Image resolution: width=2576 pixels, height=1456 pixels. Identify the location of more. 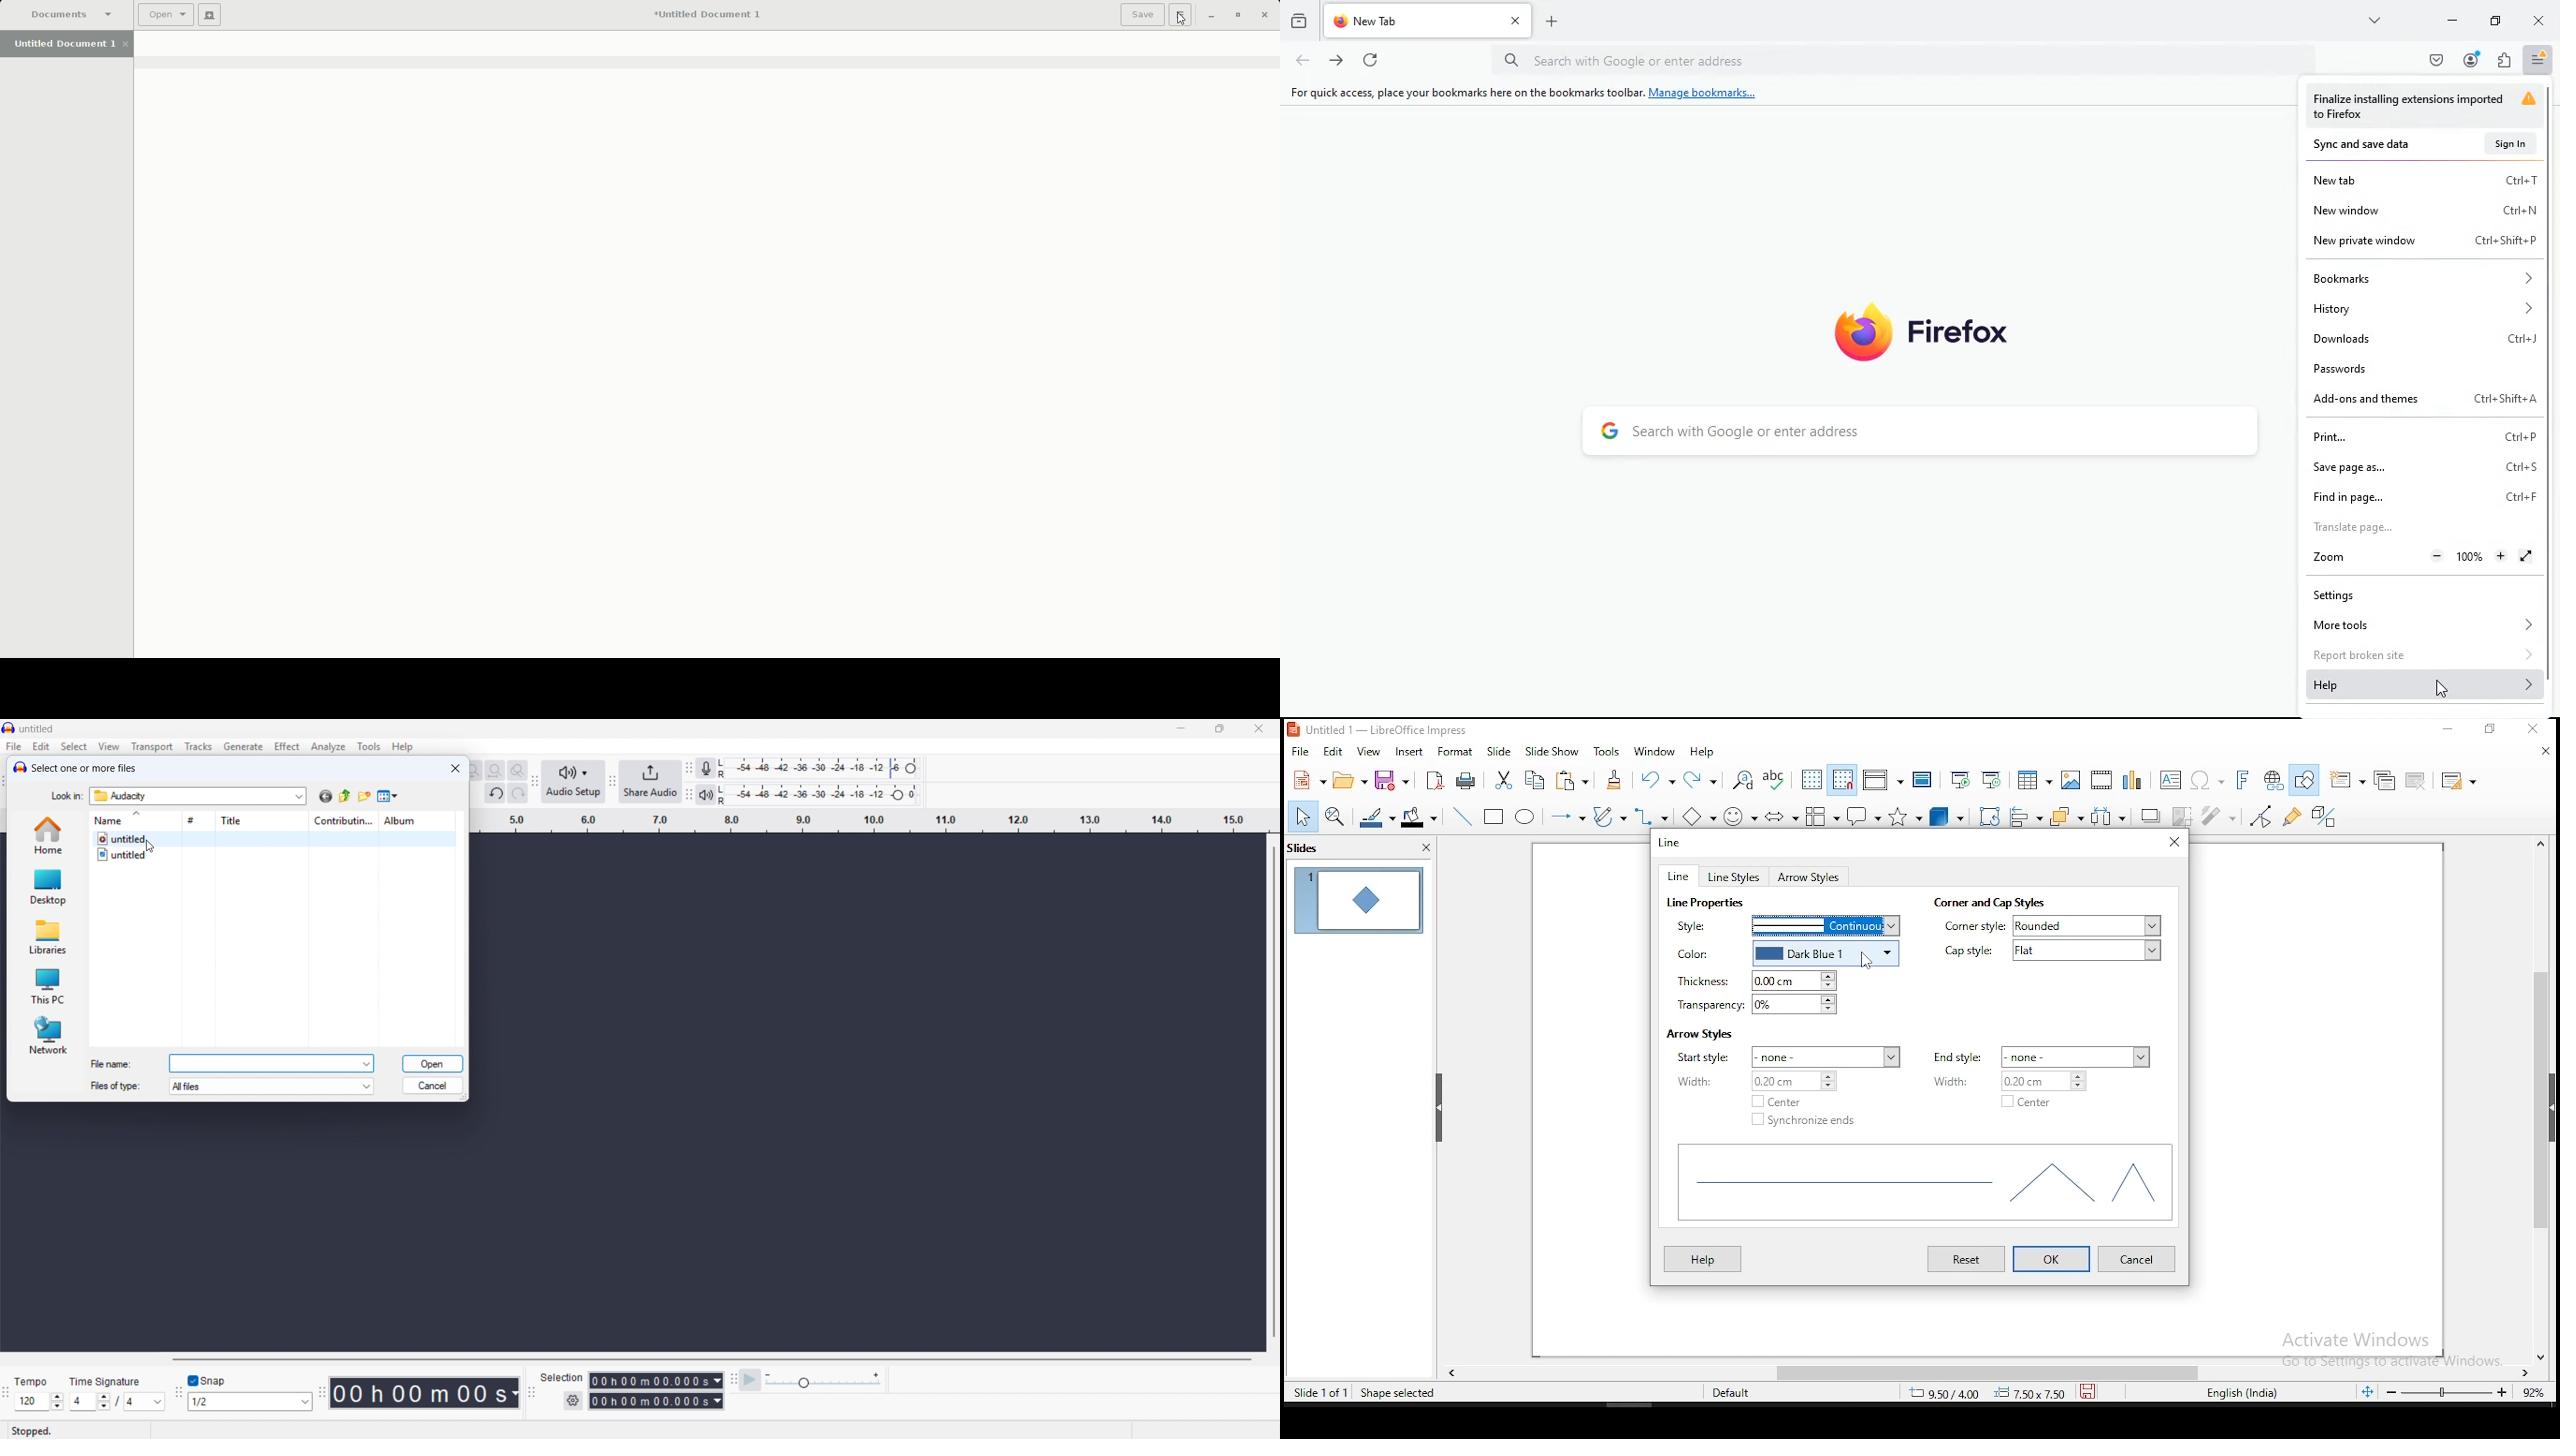
(2374, 23).